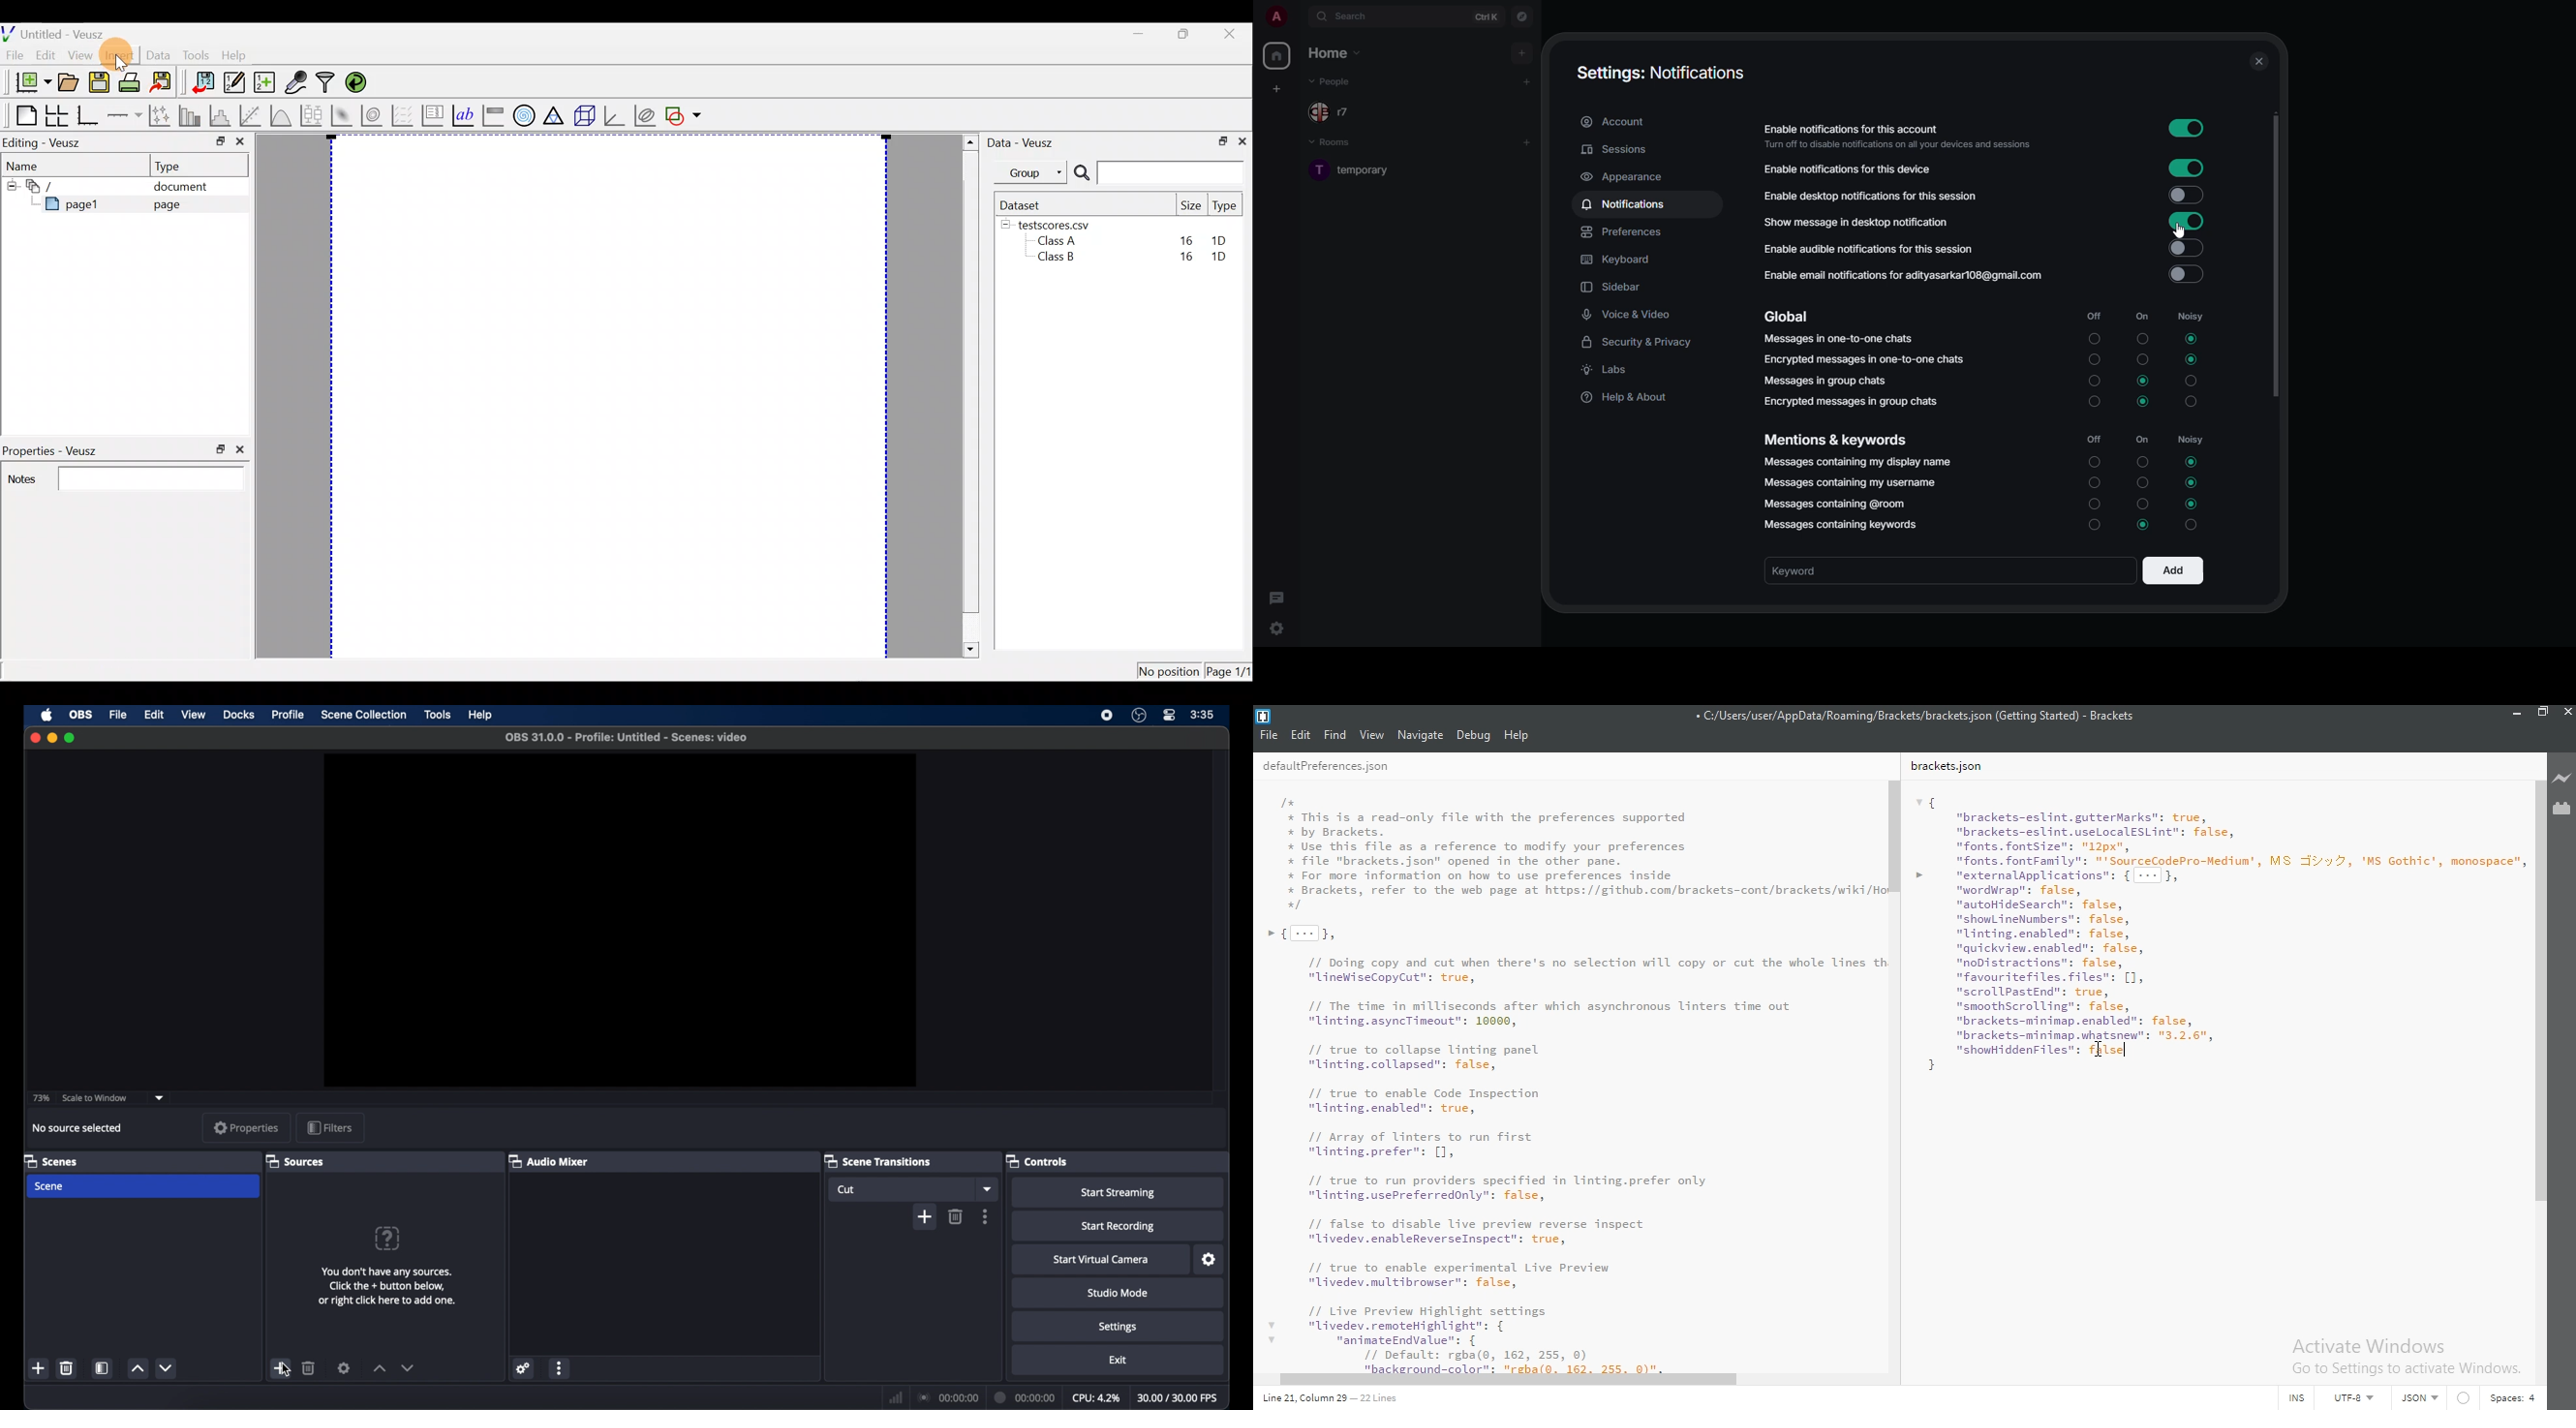 This screenshot has height=1428, width=2576. Describe the element at coordinates (894, 1396) in the screenshot. I see `network` at that location.